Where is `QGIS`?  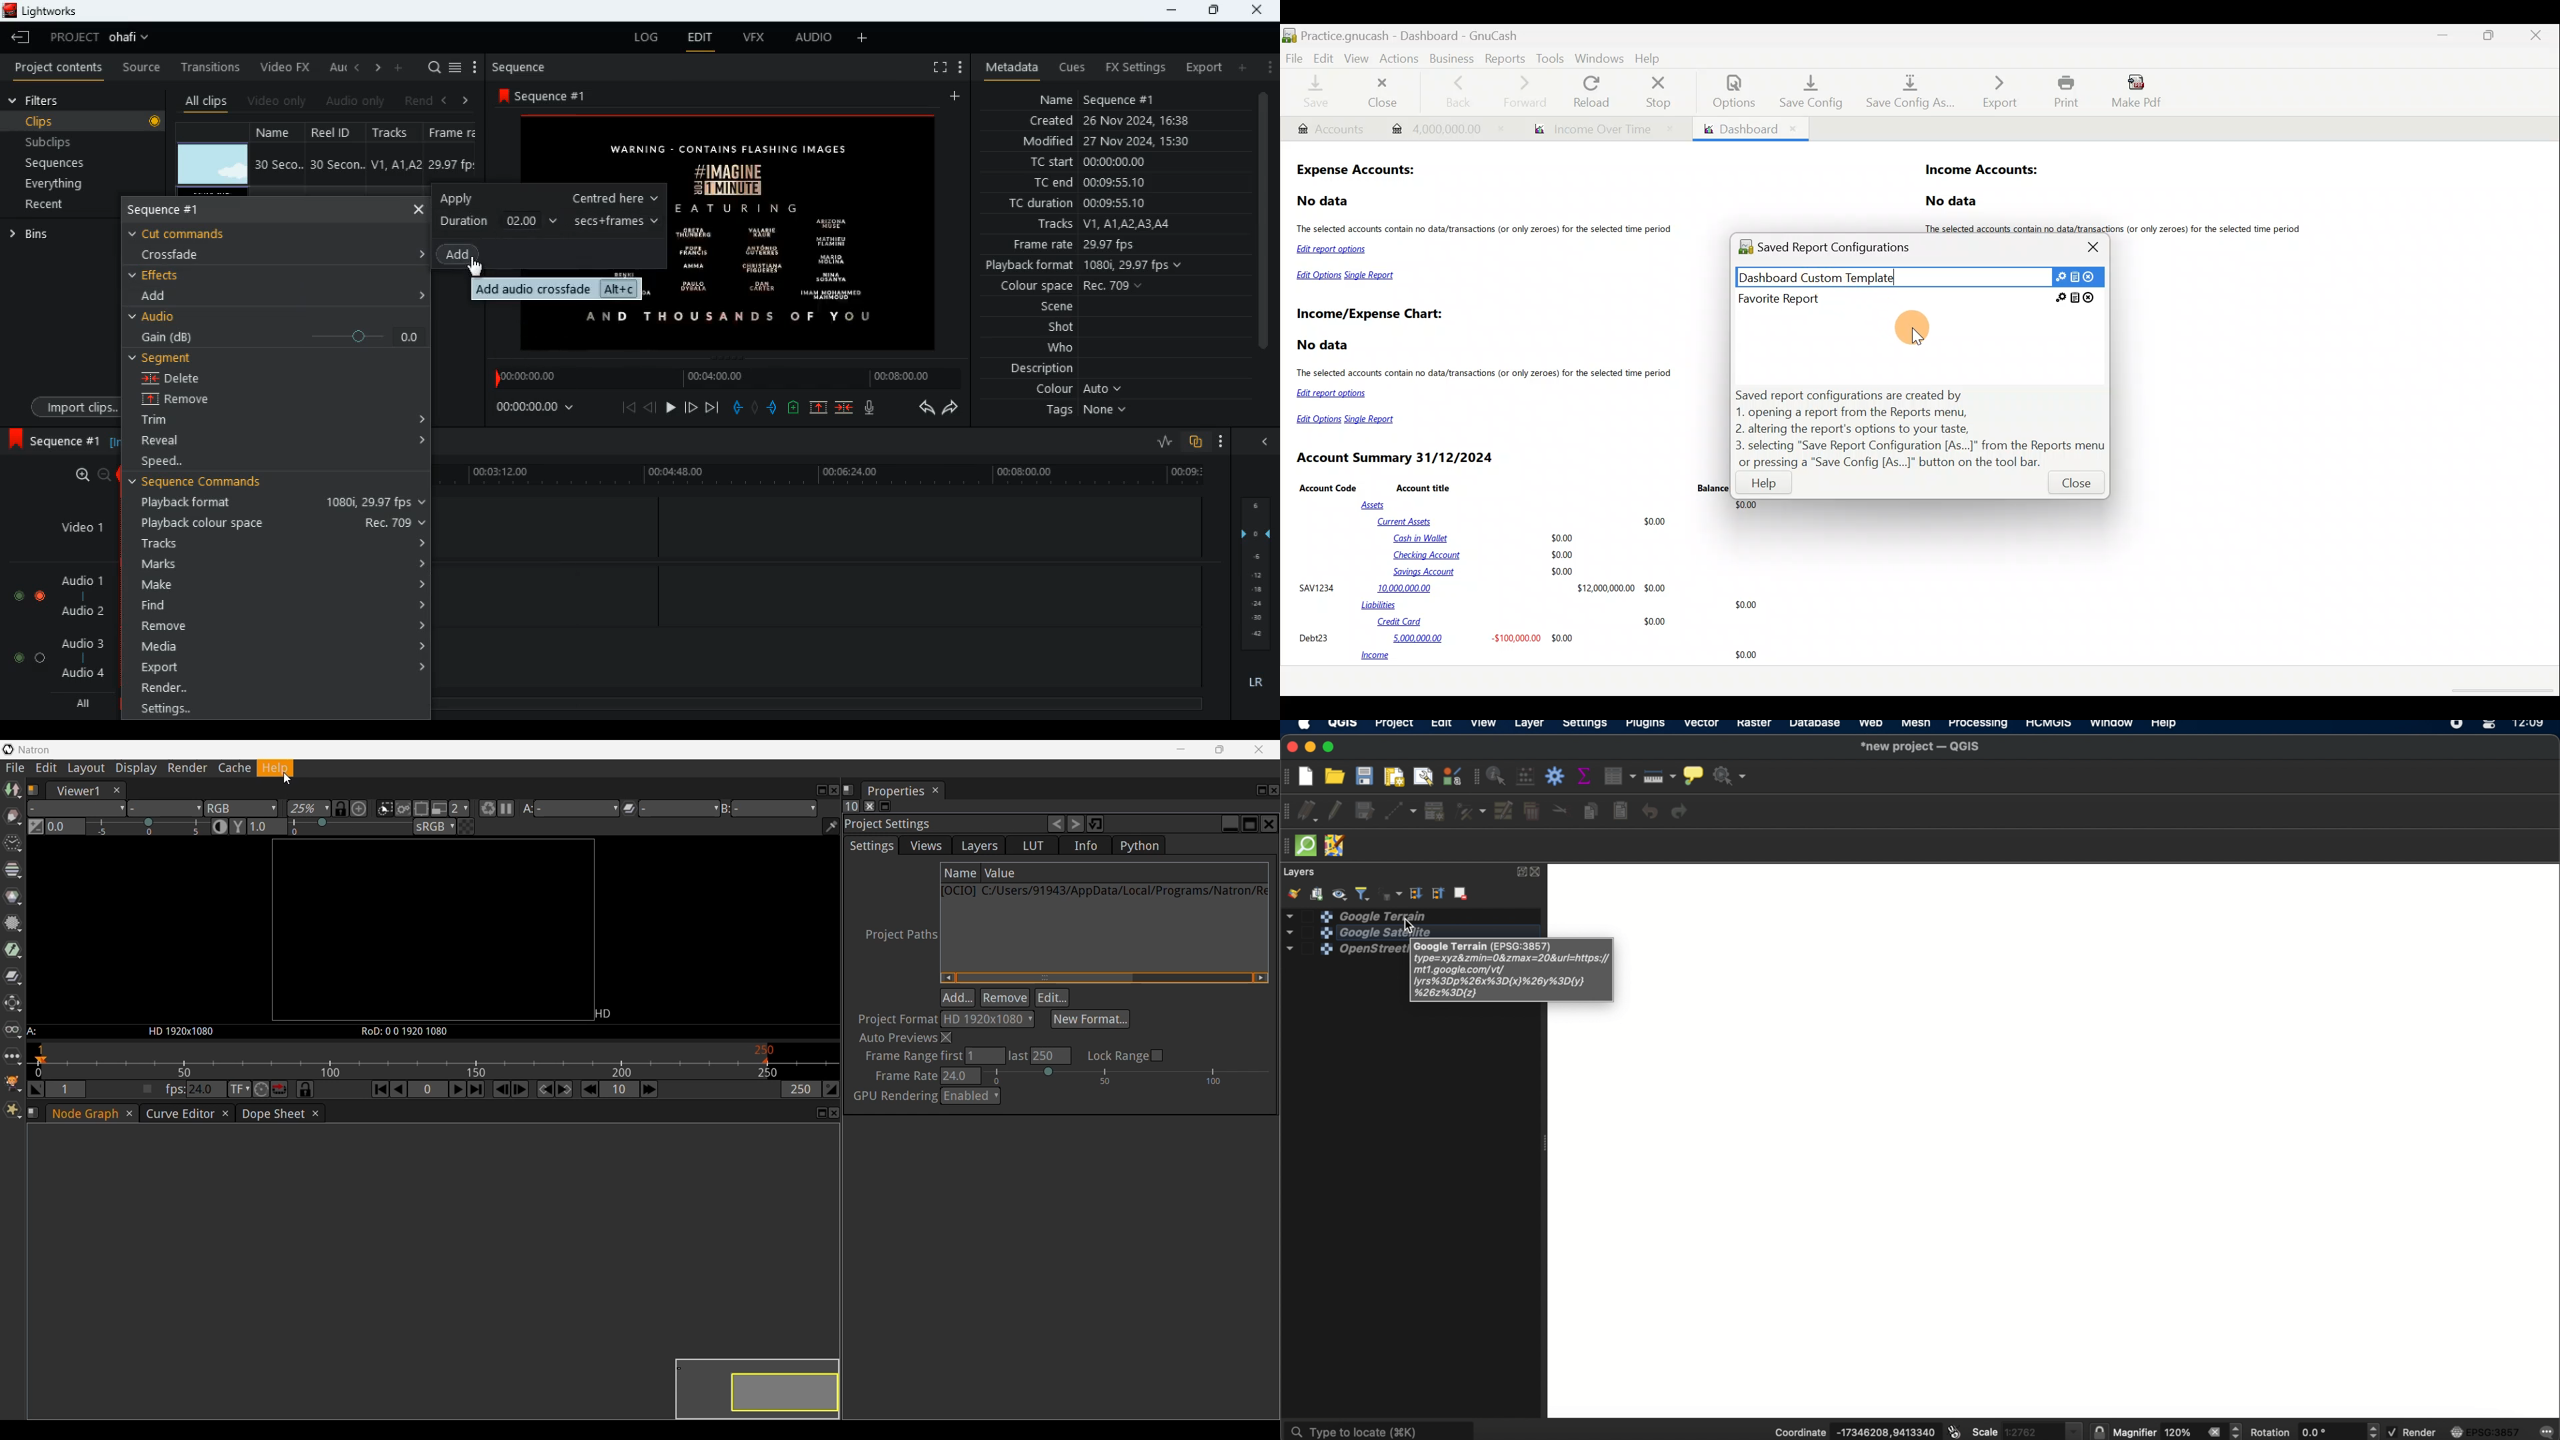 QGIS is located at coordinates (1343, 725).